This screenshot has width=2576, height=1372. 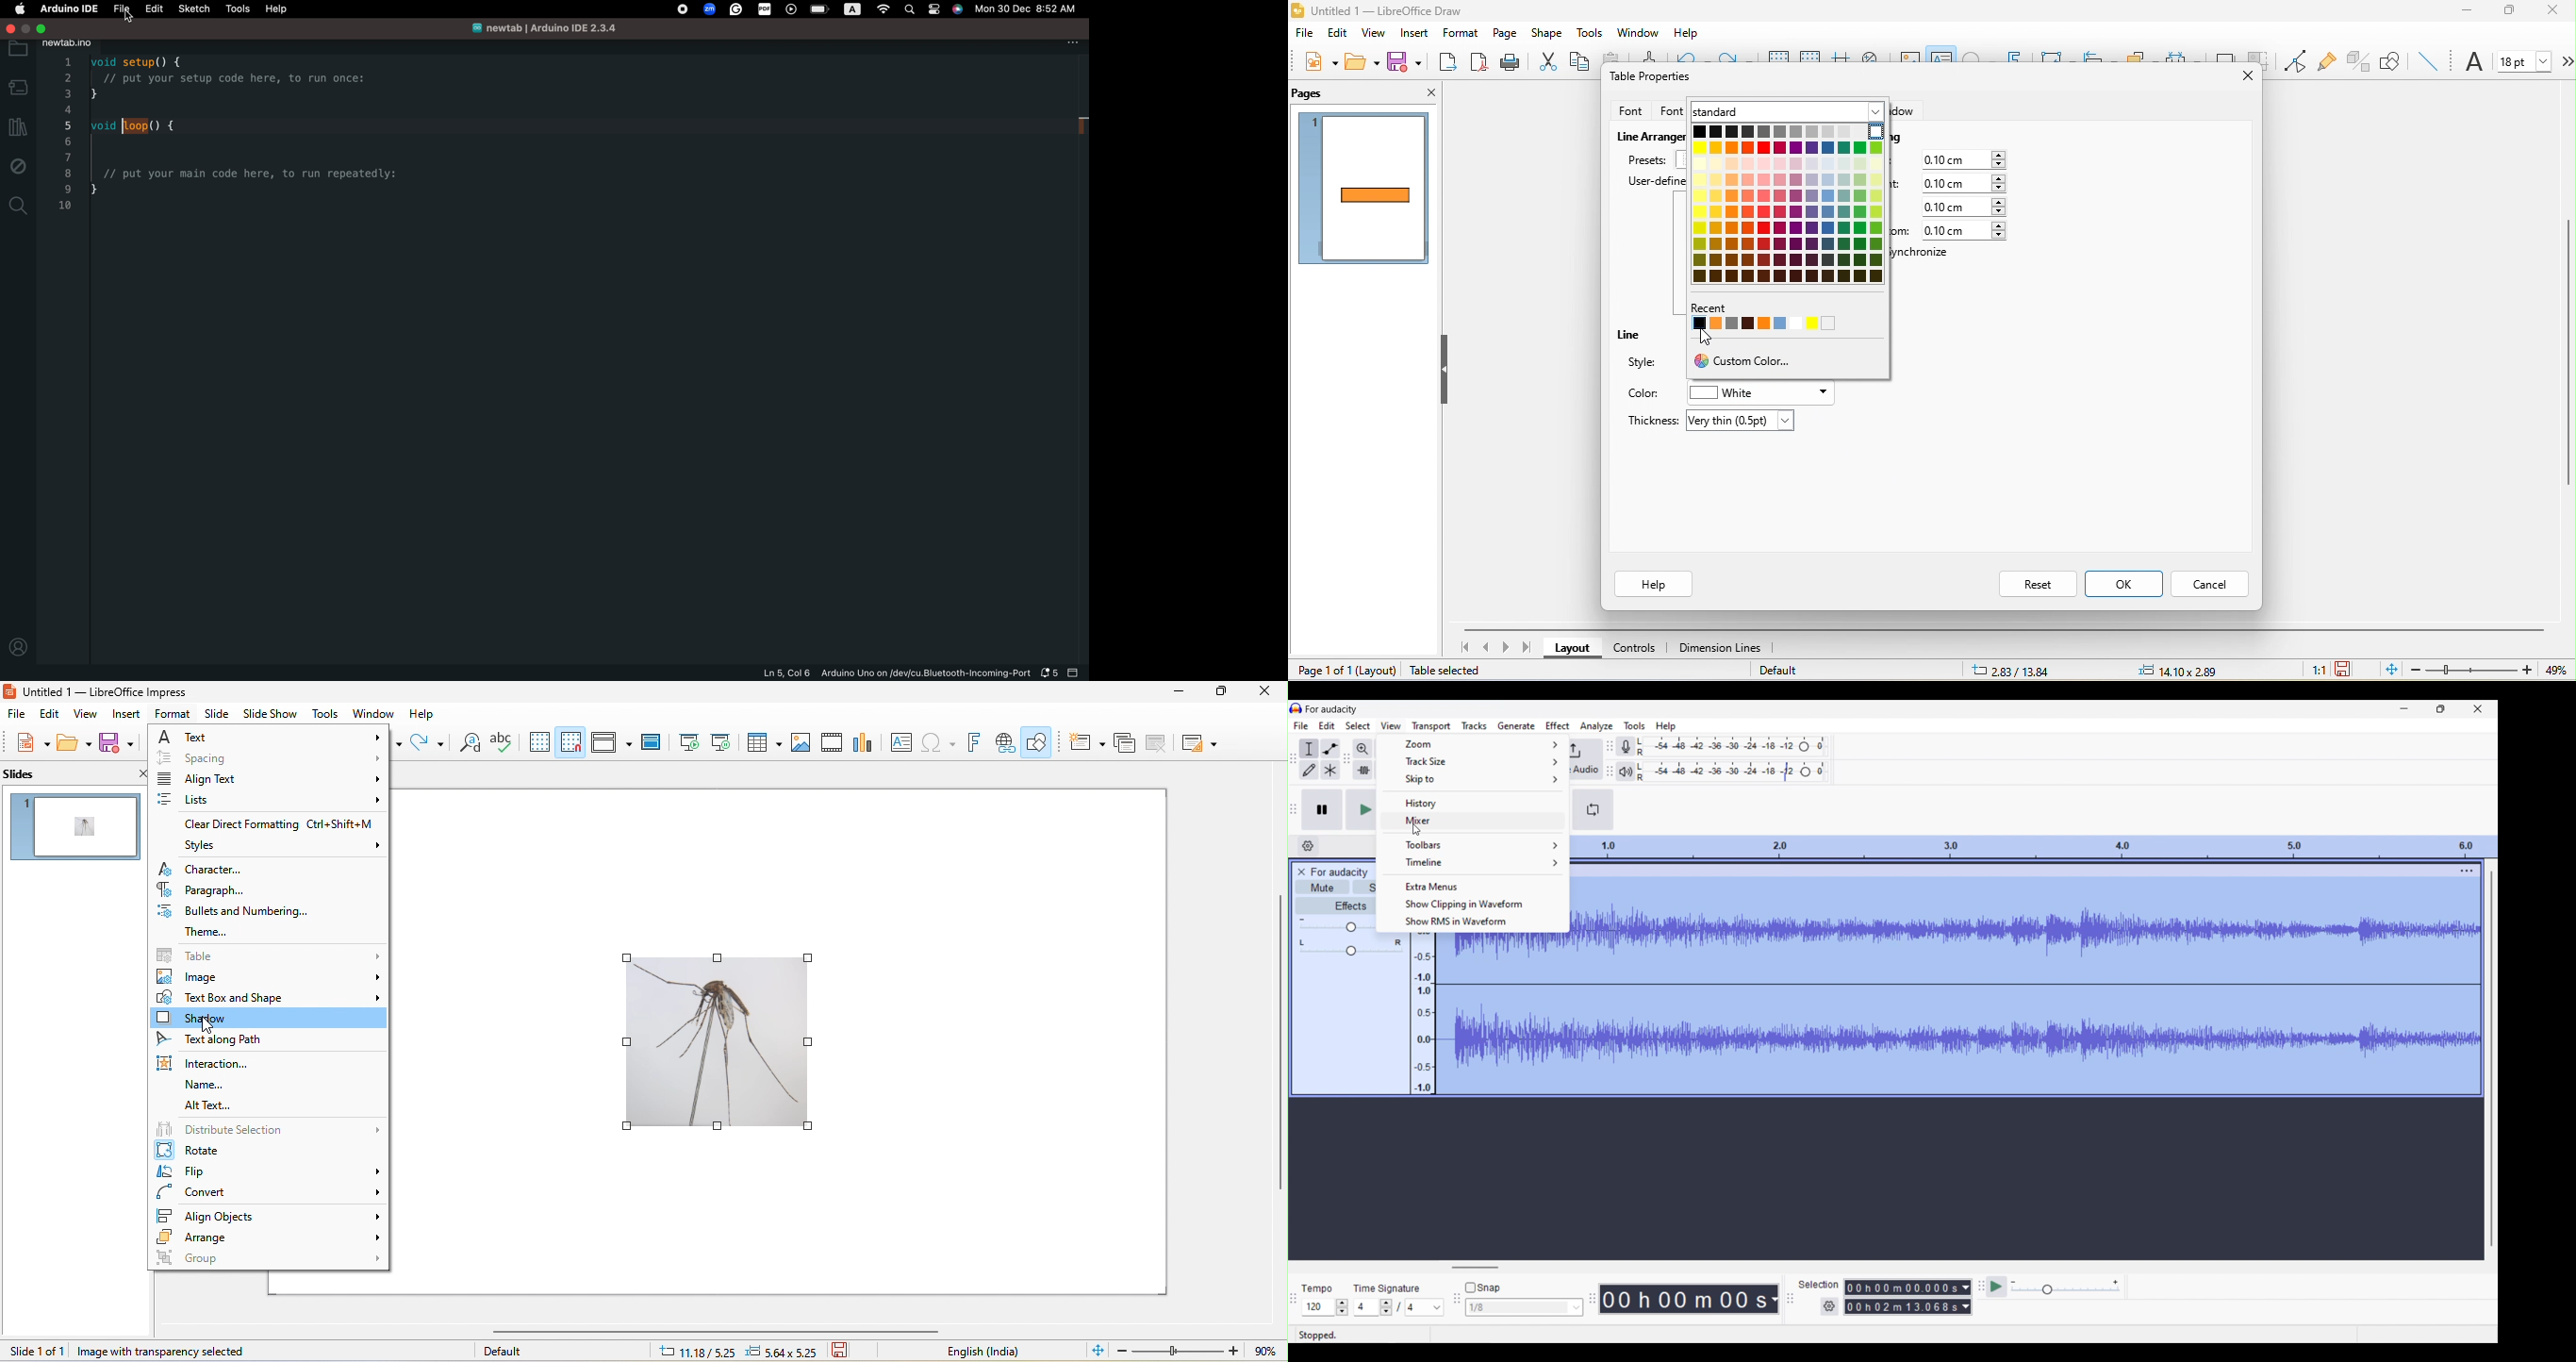 What do you see at coordinates (1775, 1299) in the screenshot?
I see `Duration measurement` at bounding box center [1775, 1299].